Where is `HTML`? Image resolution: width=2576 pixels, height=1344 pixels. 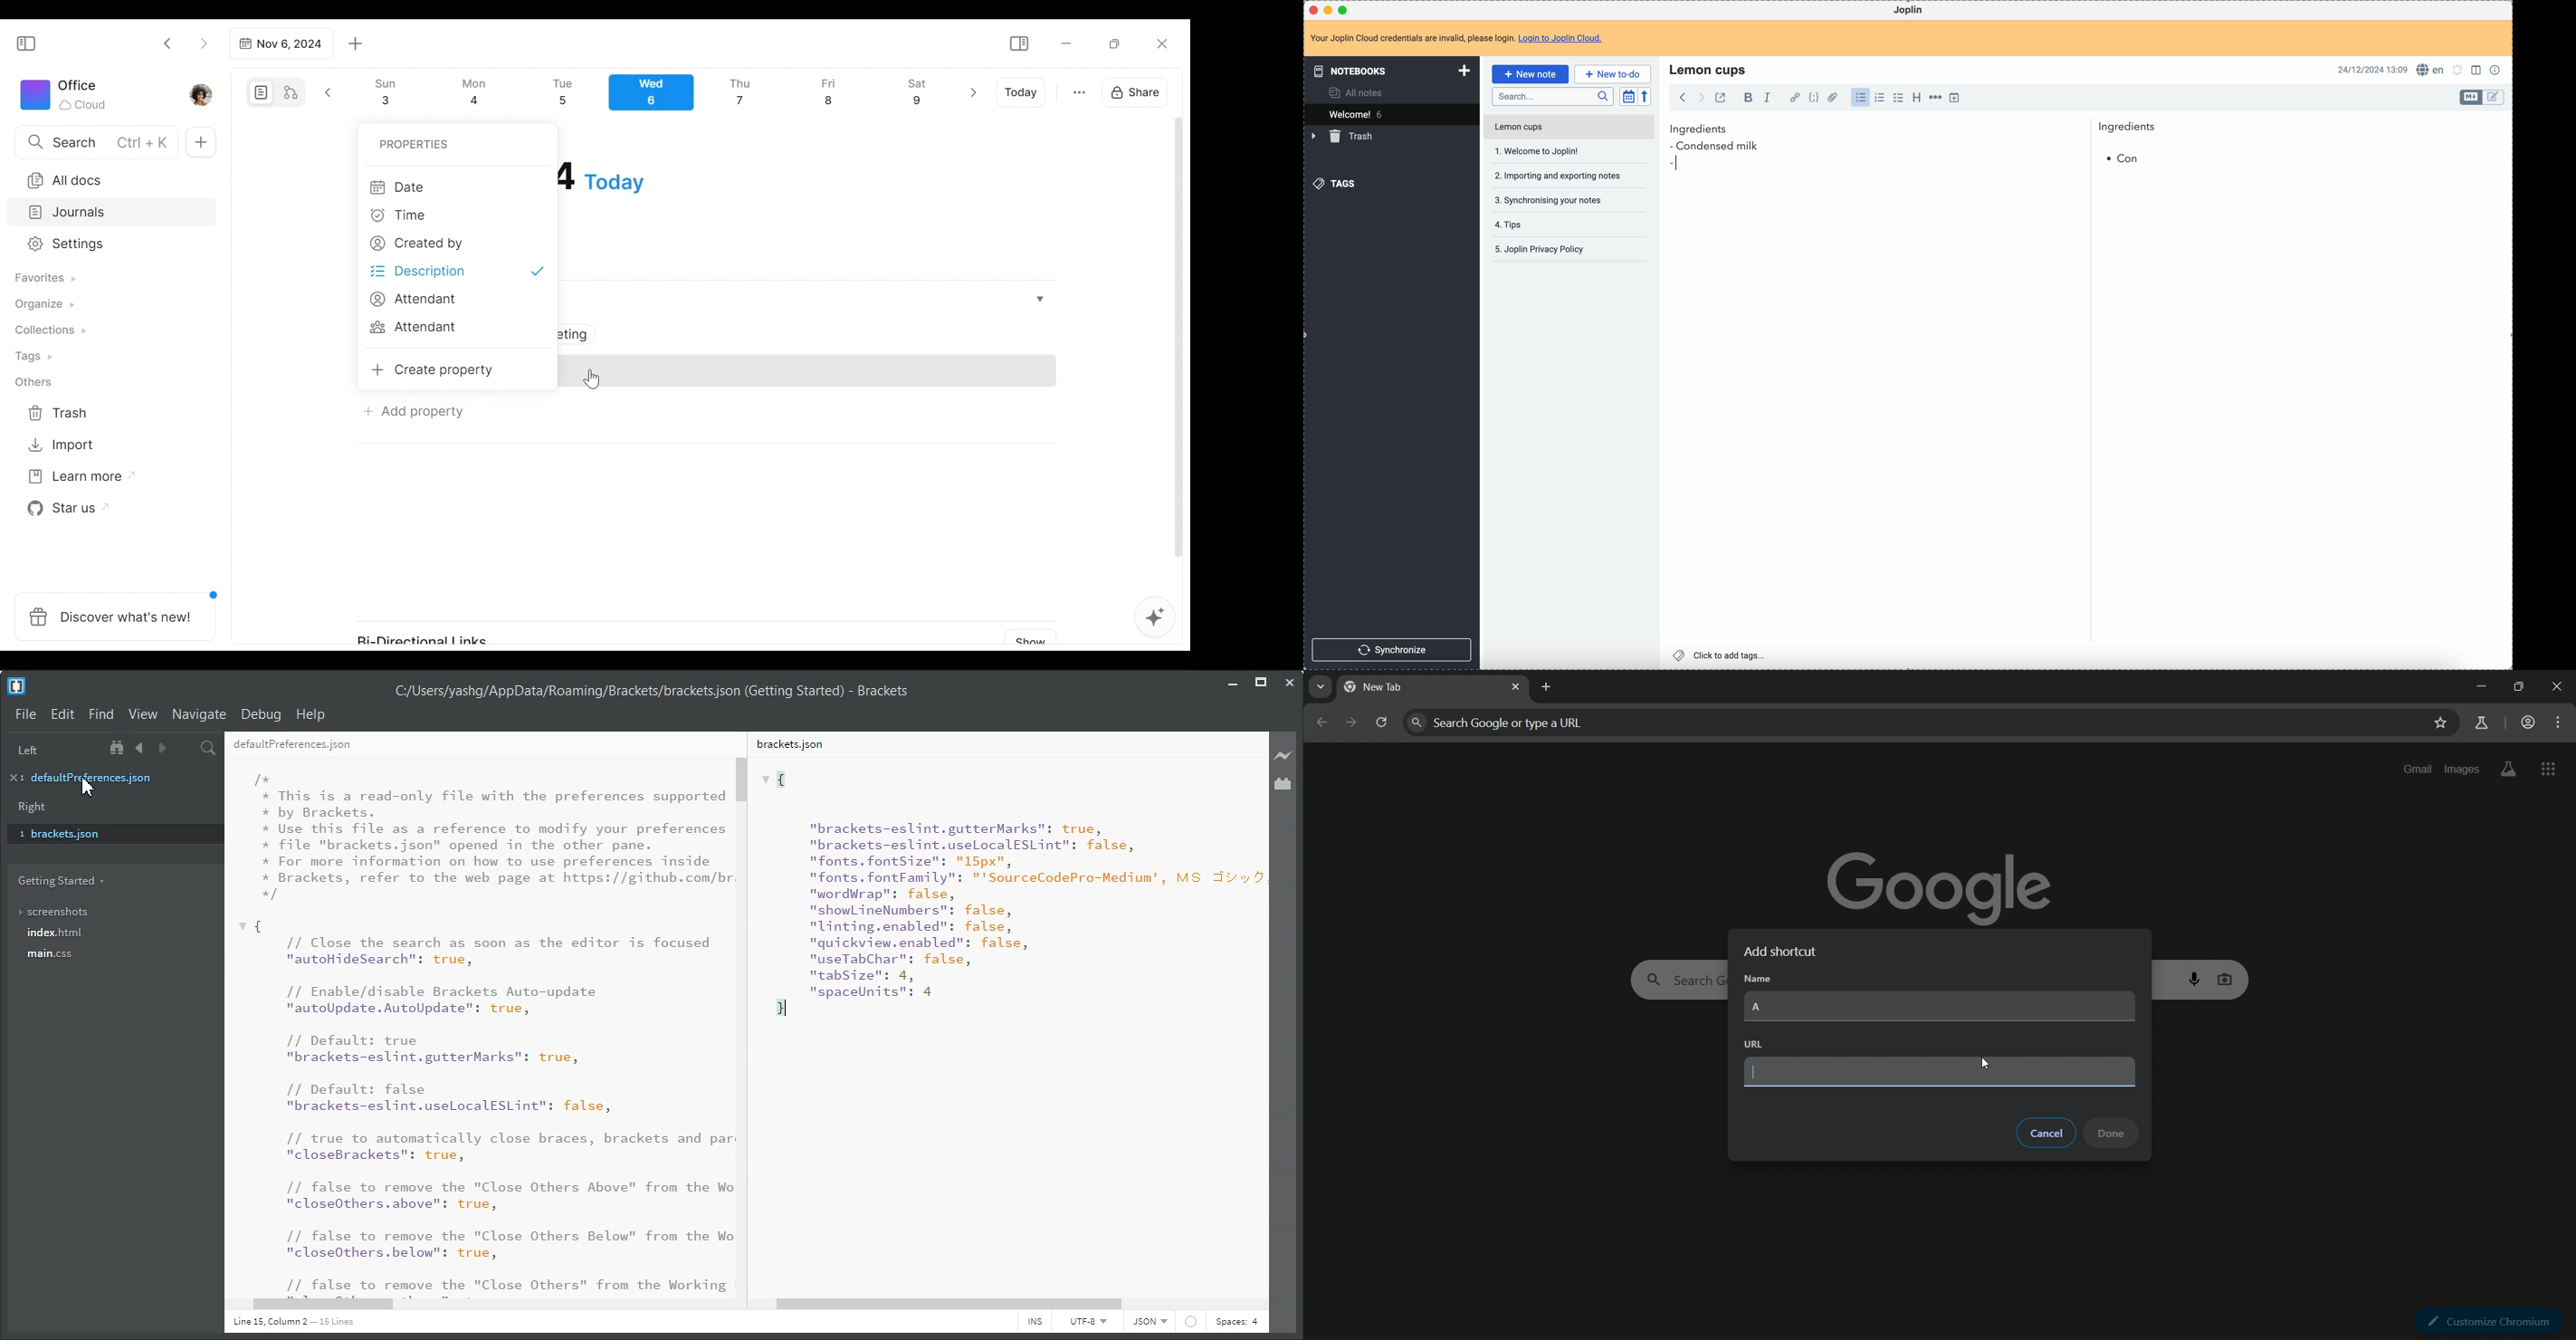
HTML is located at coordinates (1149, 1323).